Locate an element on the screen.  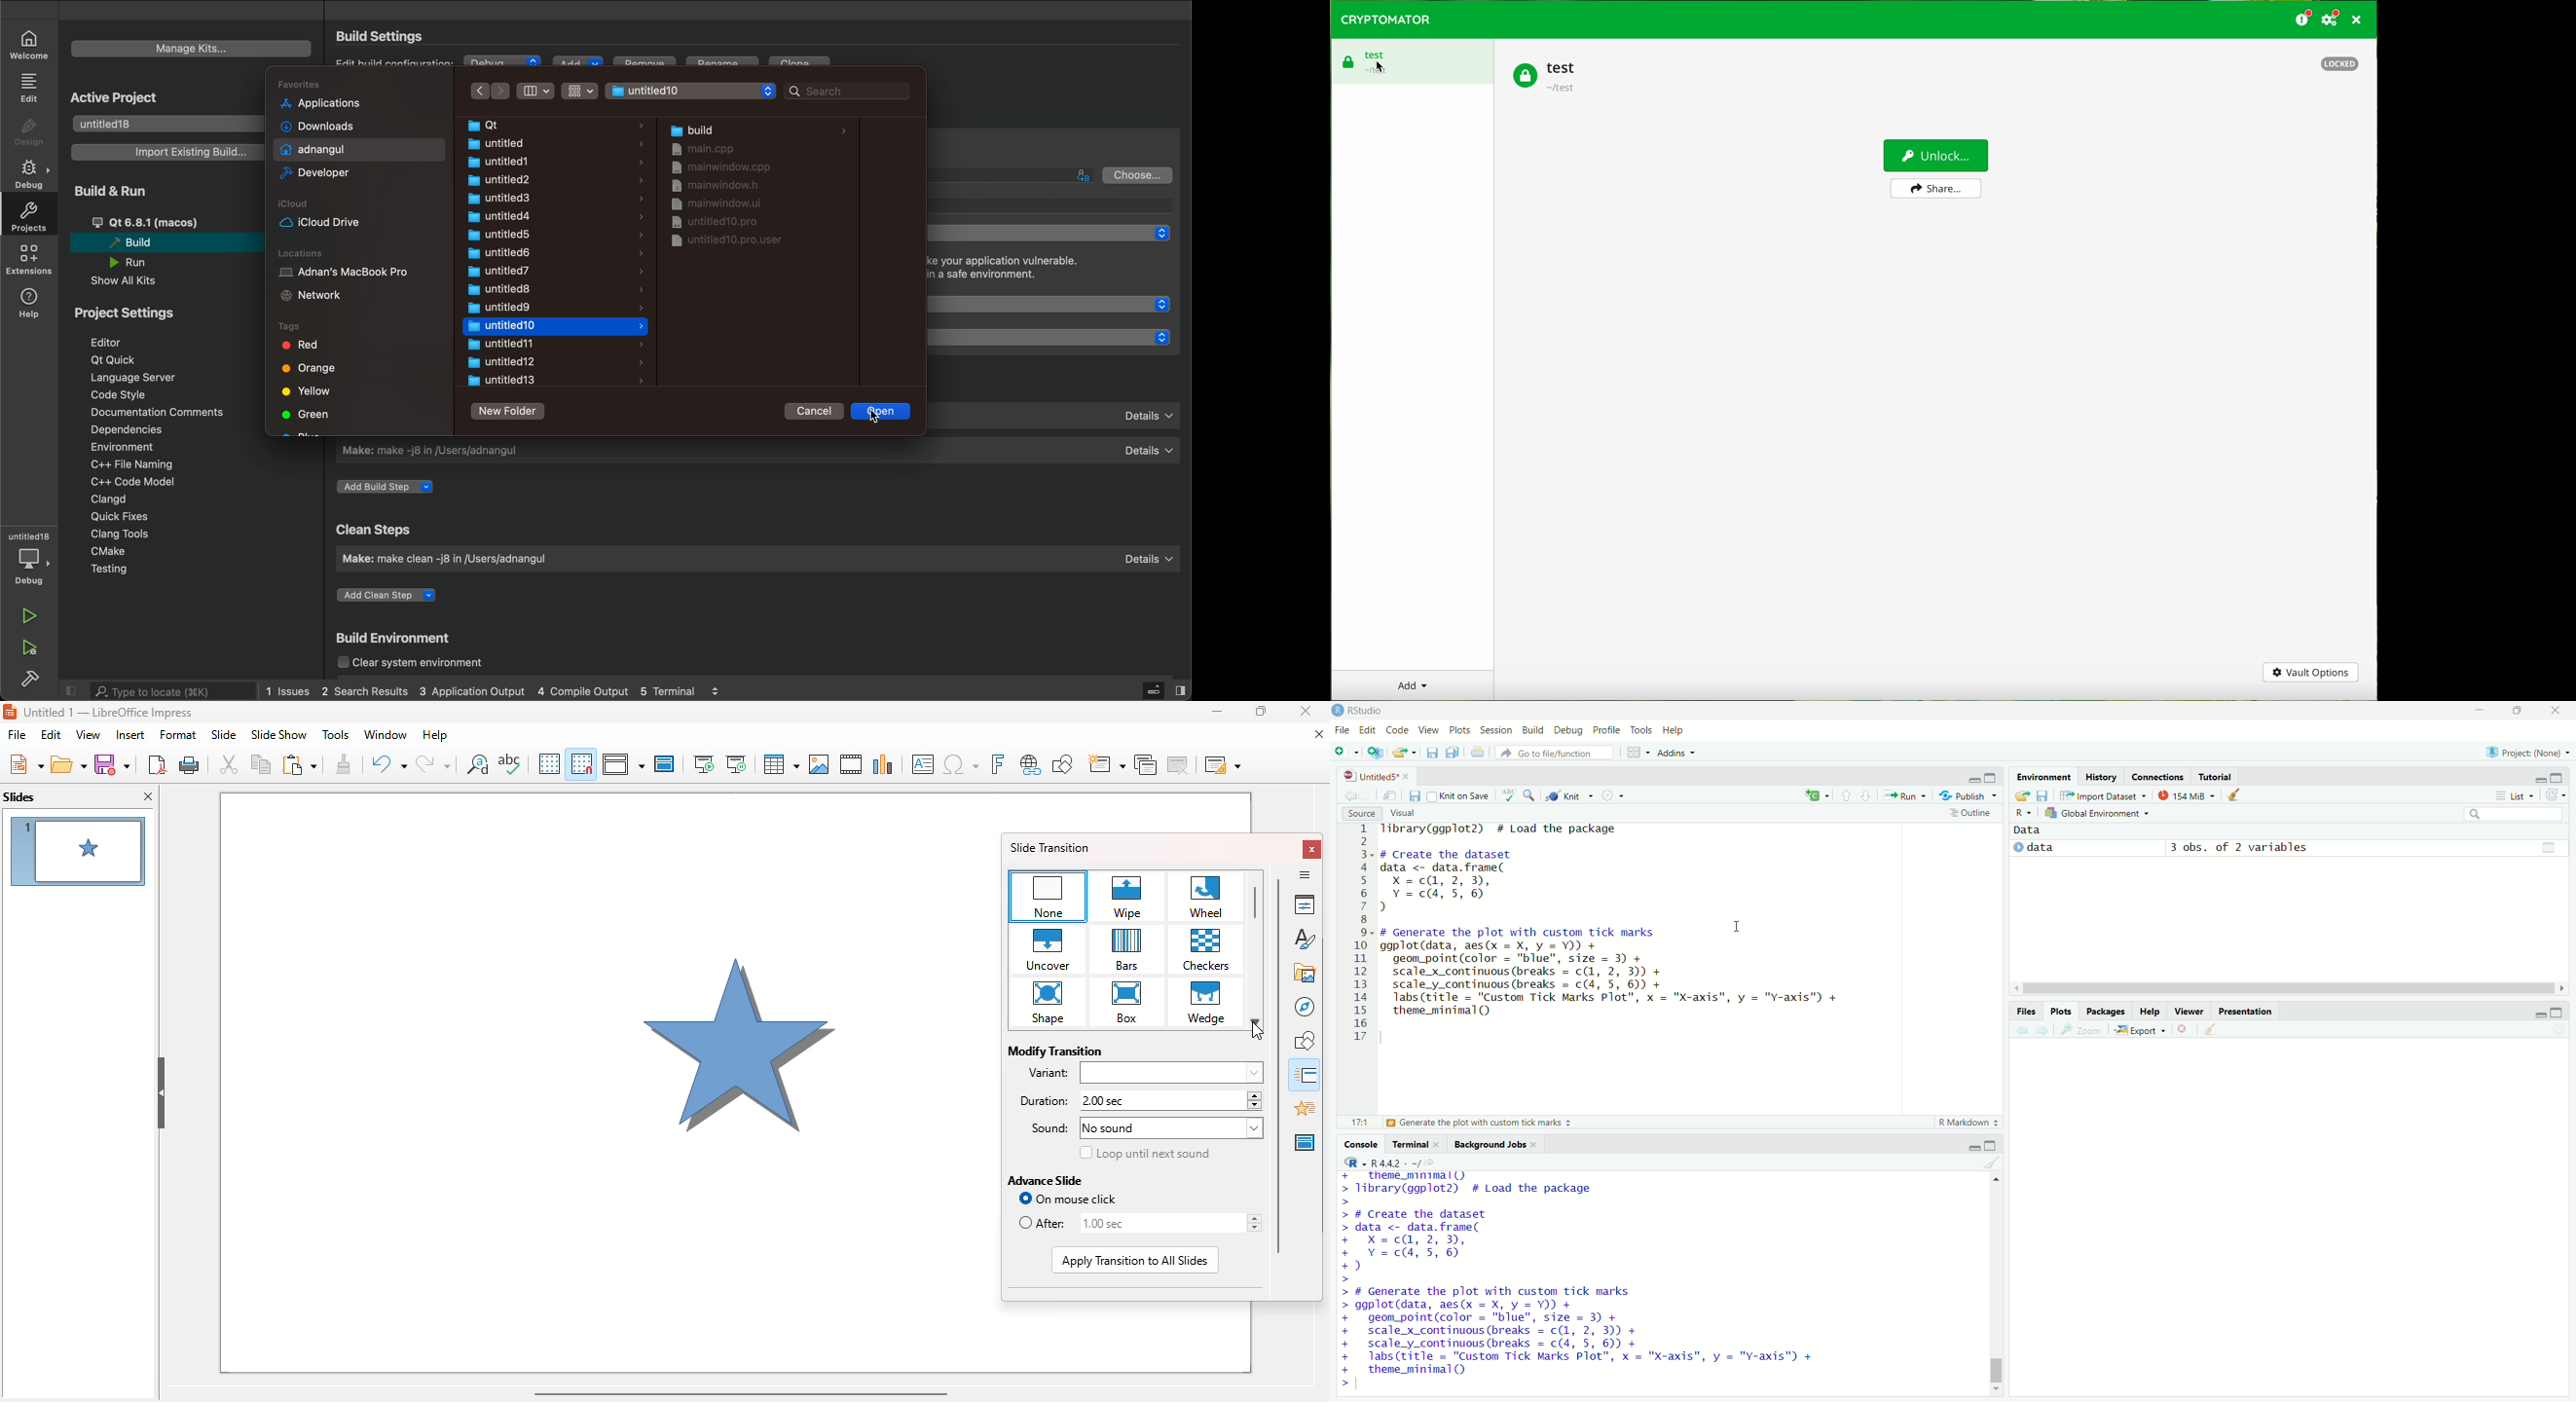
clear system environment is located at coordinates (422, 664).